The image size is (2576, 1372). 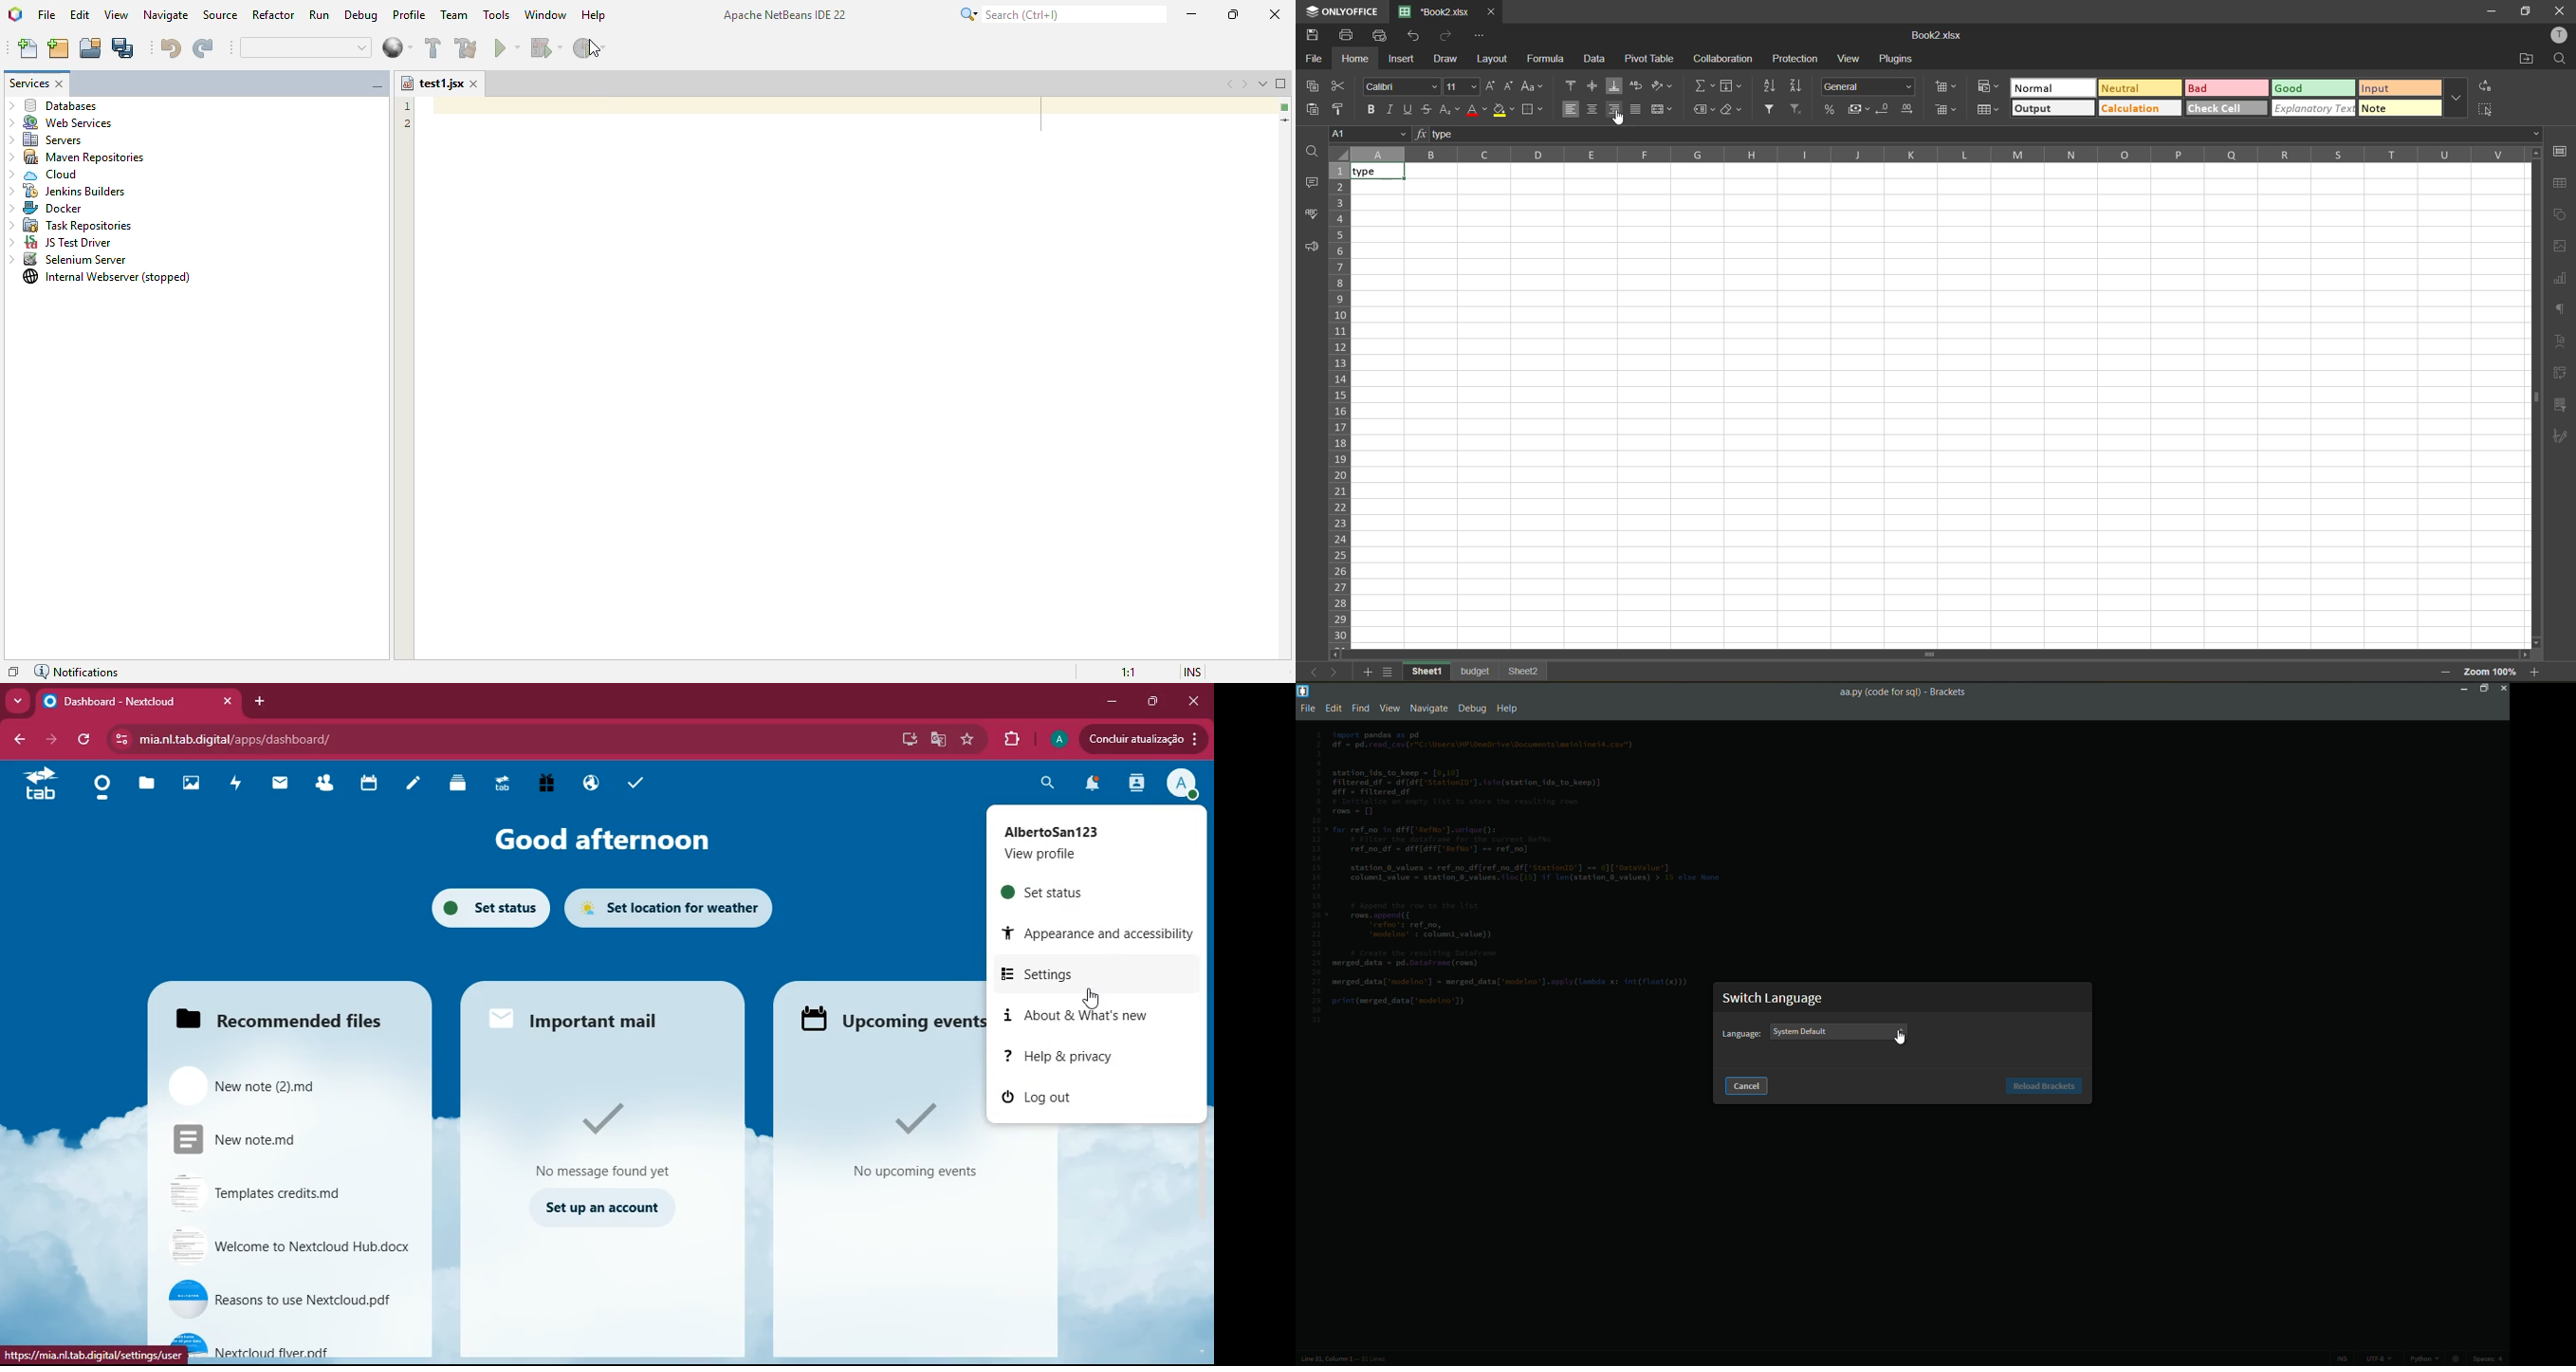 I want to click on file menu, so click(x=1310, y=709).